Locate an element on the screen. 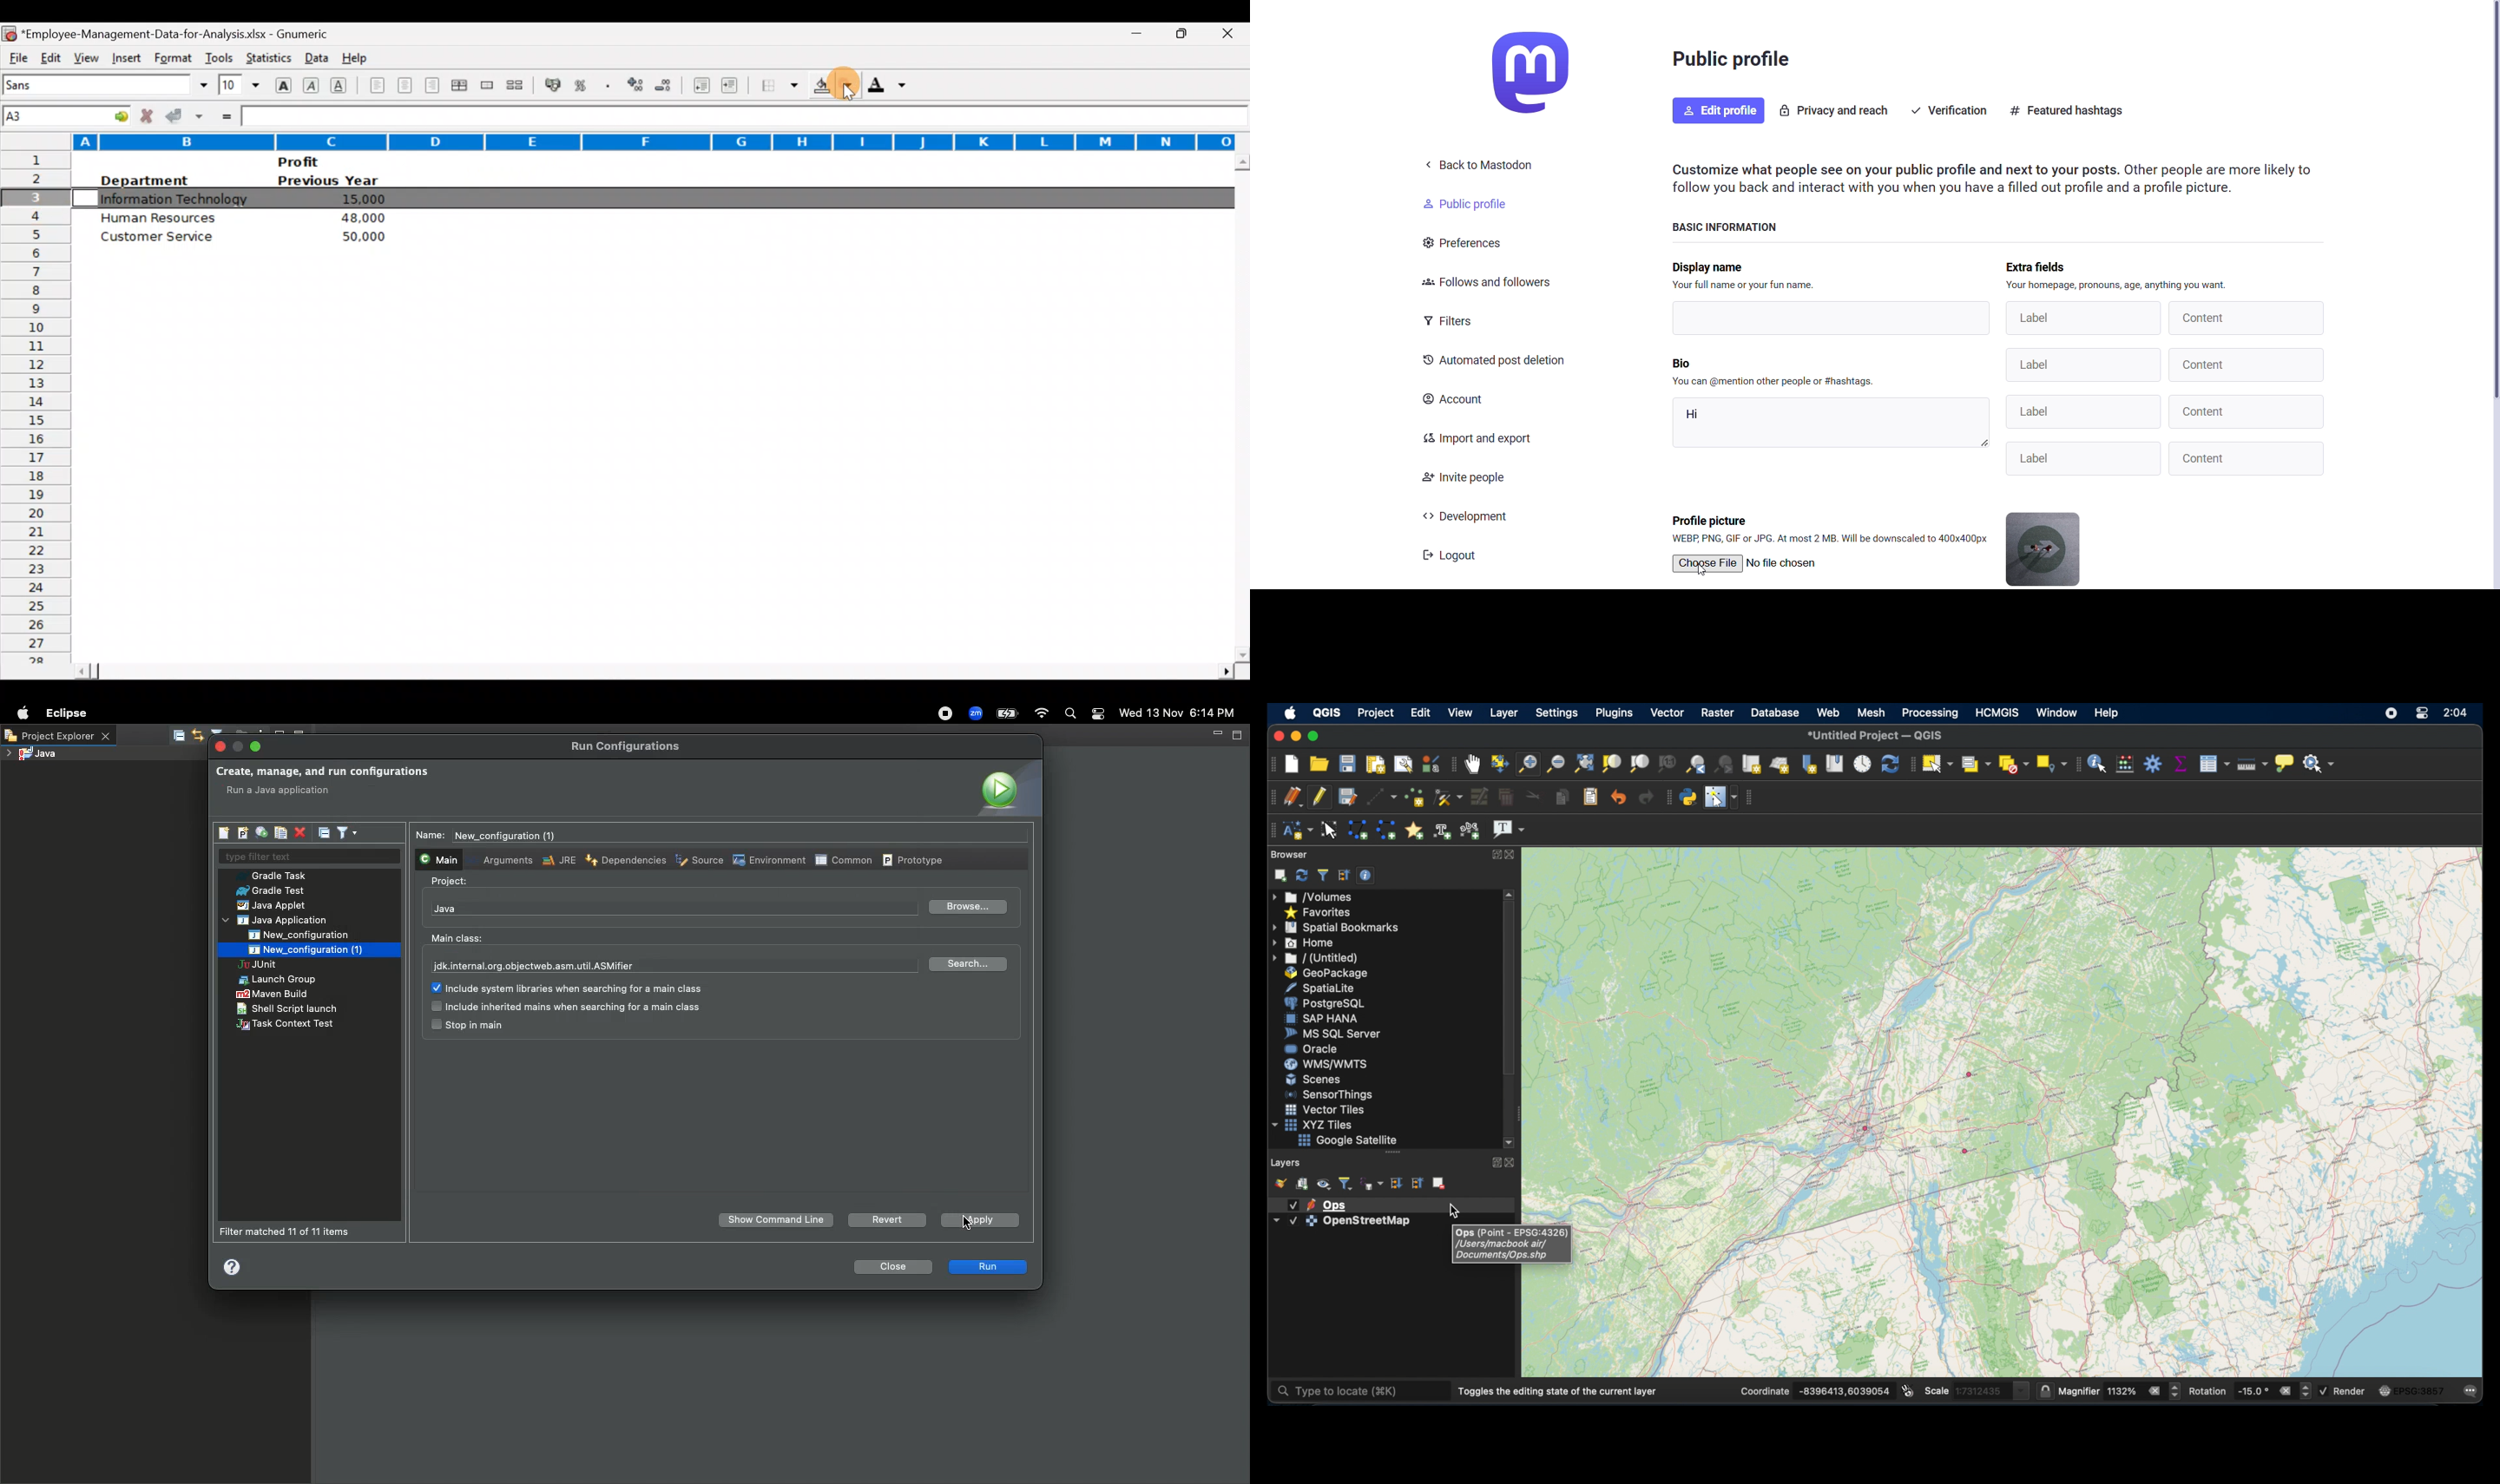 This screenshot has width=2520, height=1484. screen recorder icon is located at coordinates (2393, 714).